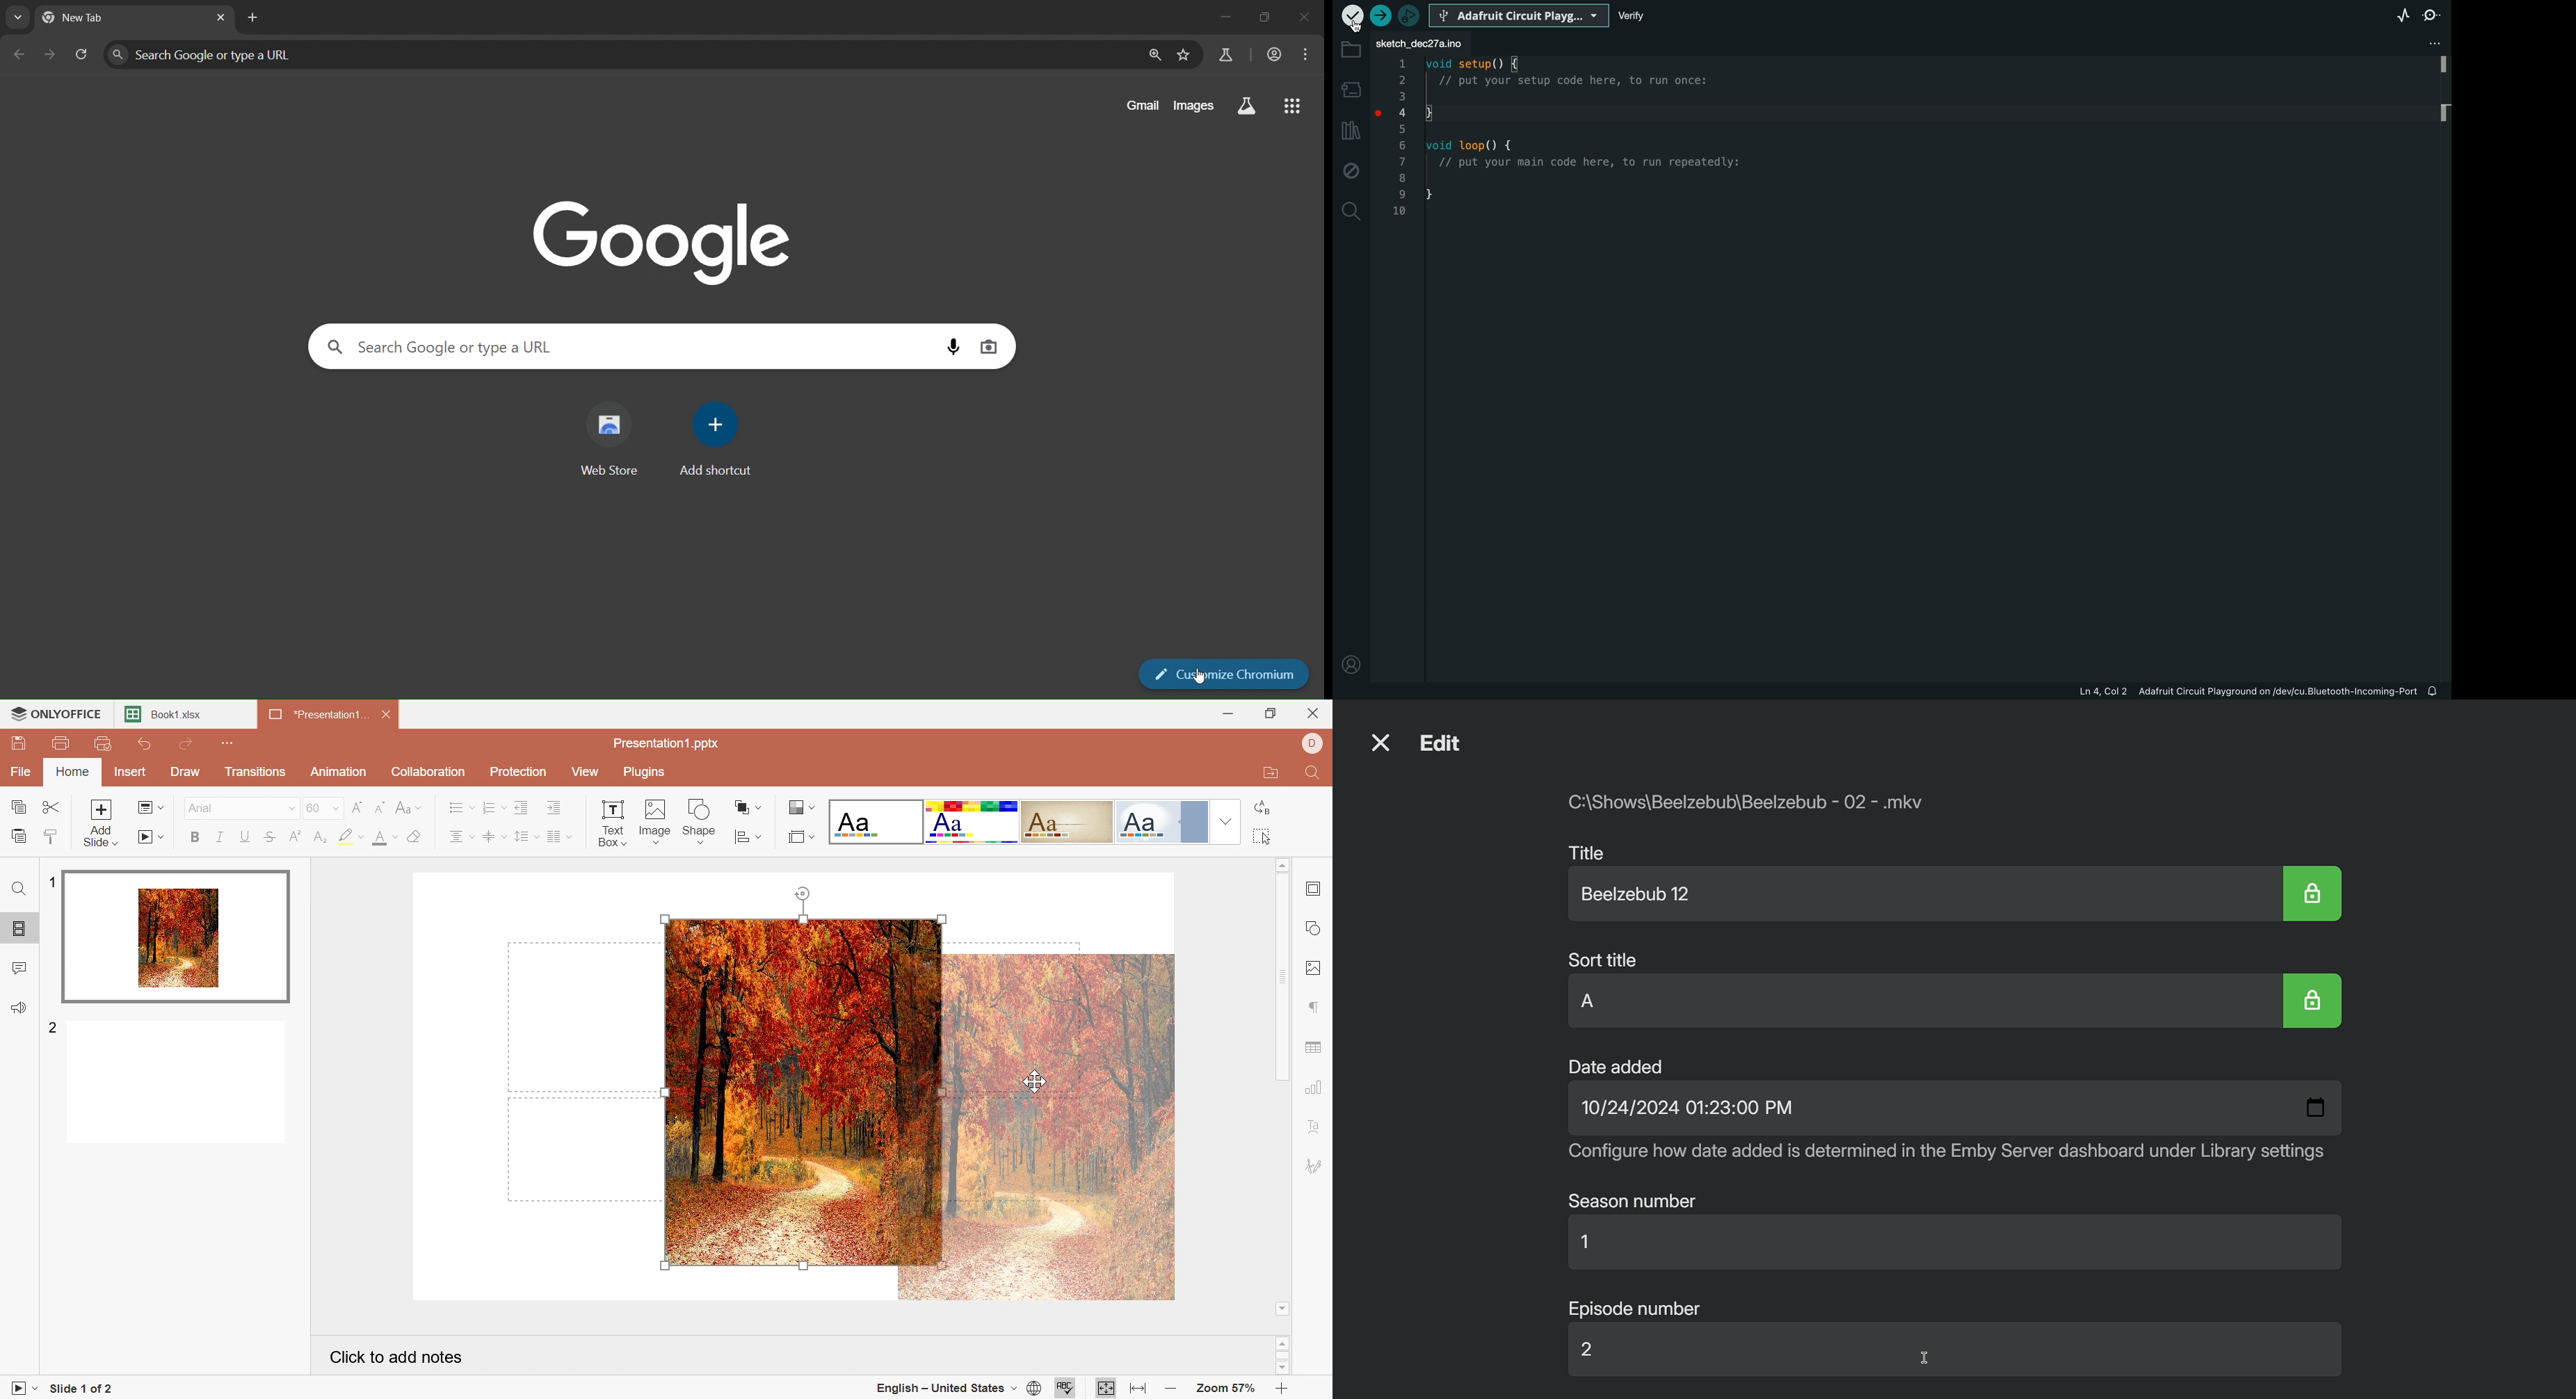 This screenshot has width=2576, height=1400. I want to click on Vertical align, so click(491, 837).